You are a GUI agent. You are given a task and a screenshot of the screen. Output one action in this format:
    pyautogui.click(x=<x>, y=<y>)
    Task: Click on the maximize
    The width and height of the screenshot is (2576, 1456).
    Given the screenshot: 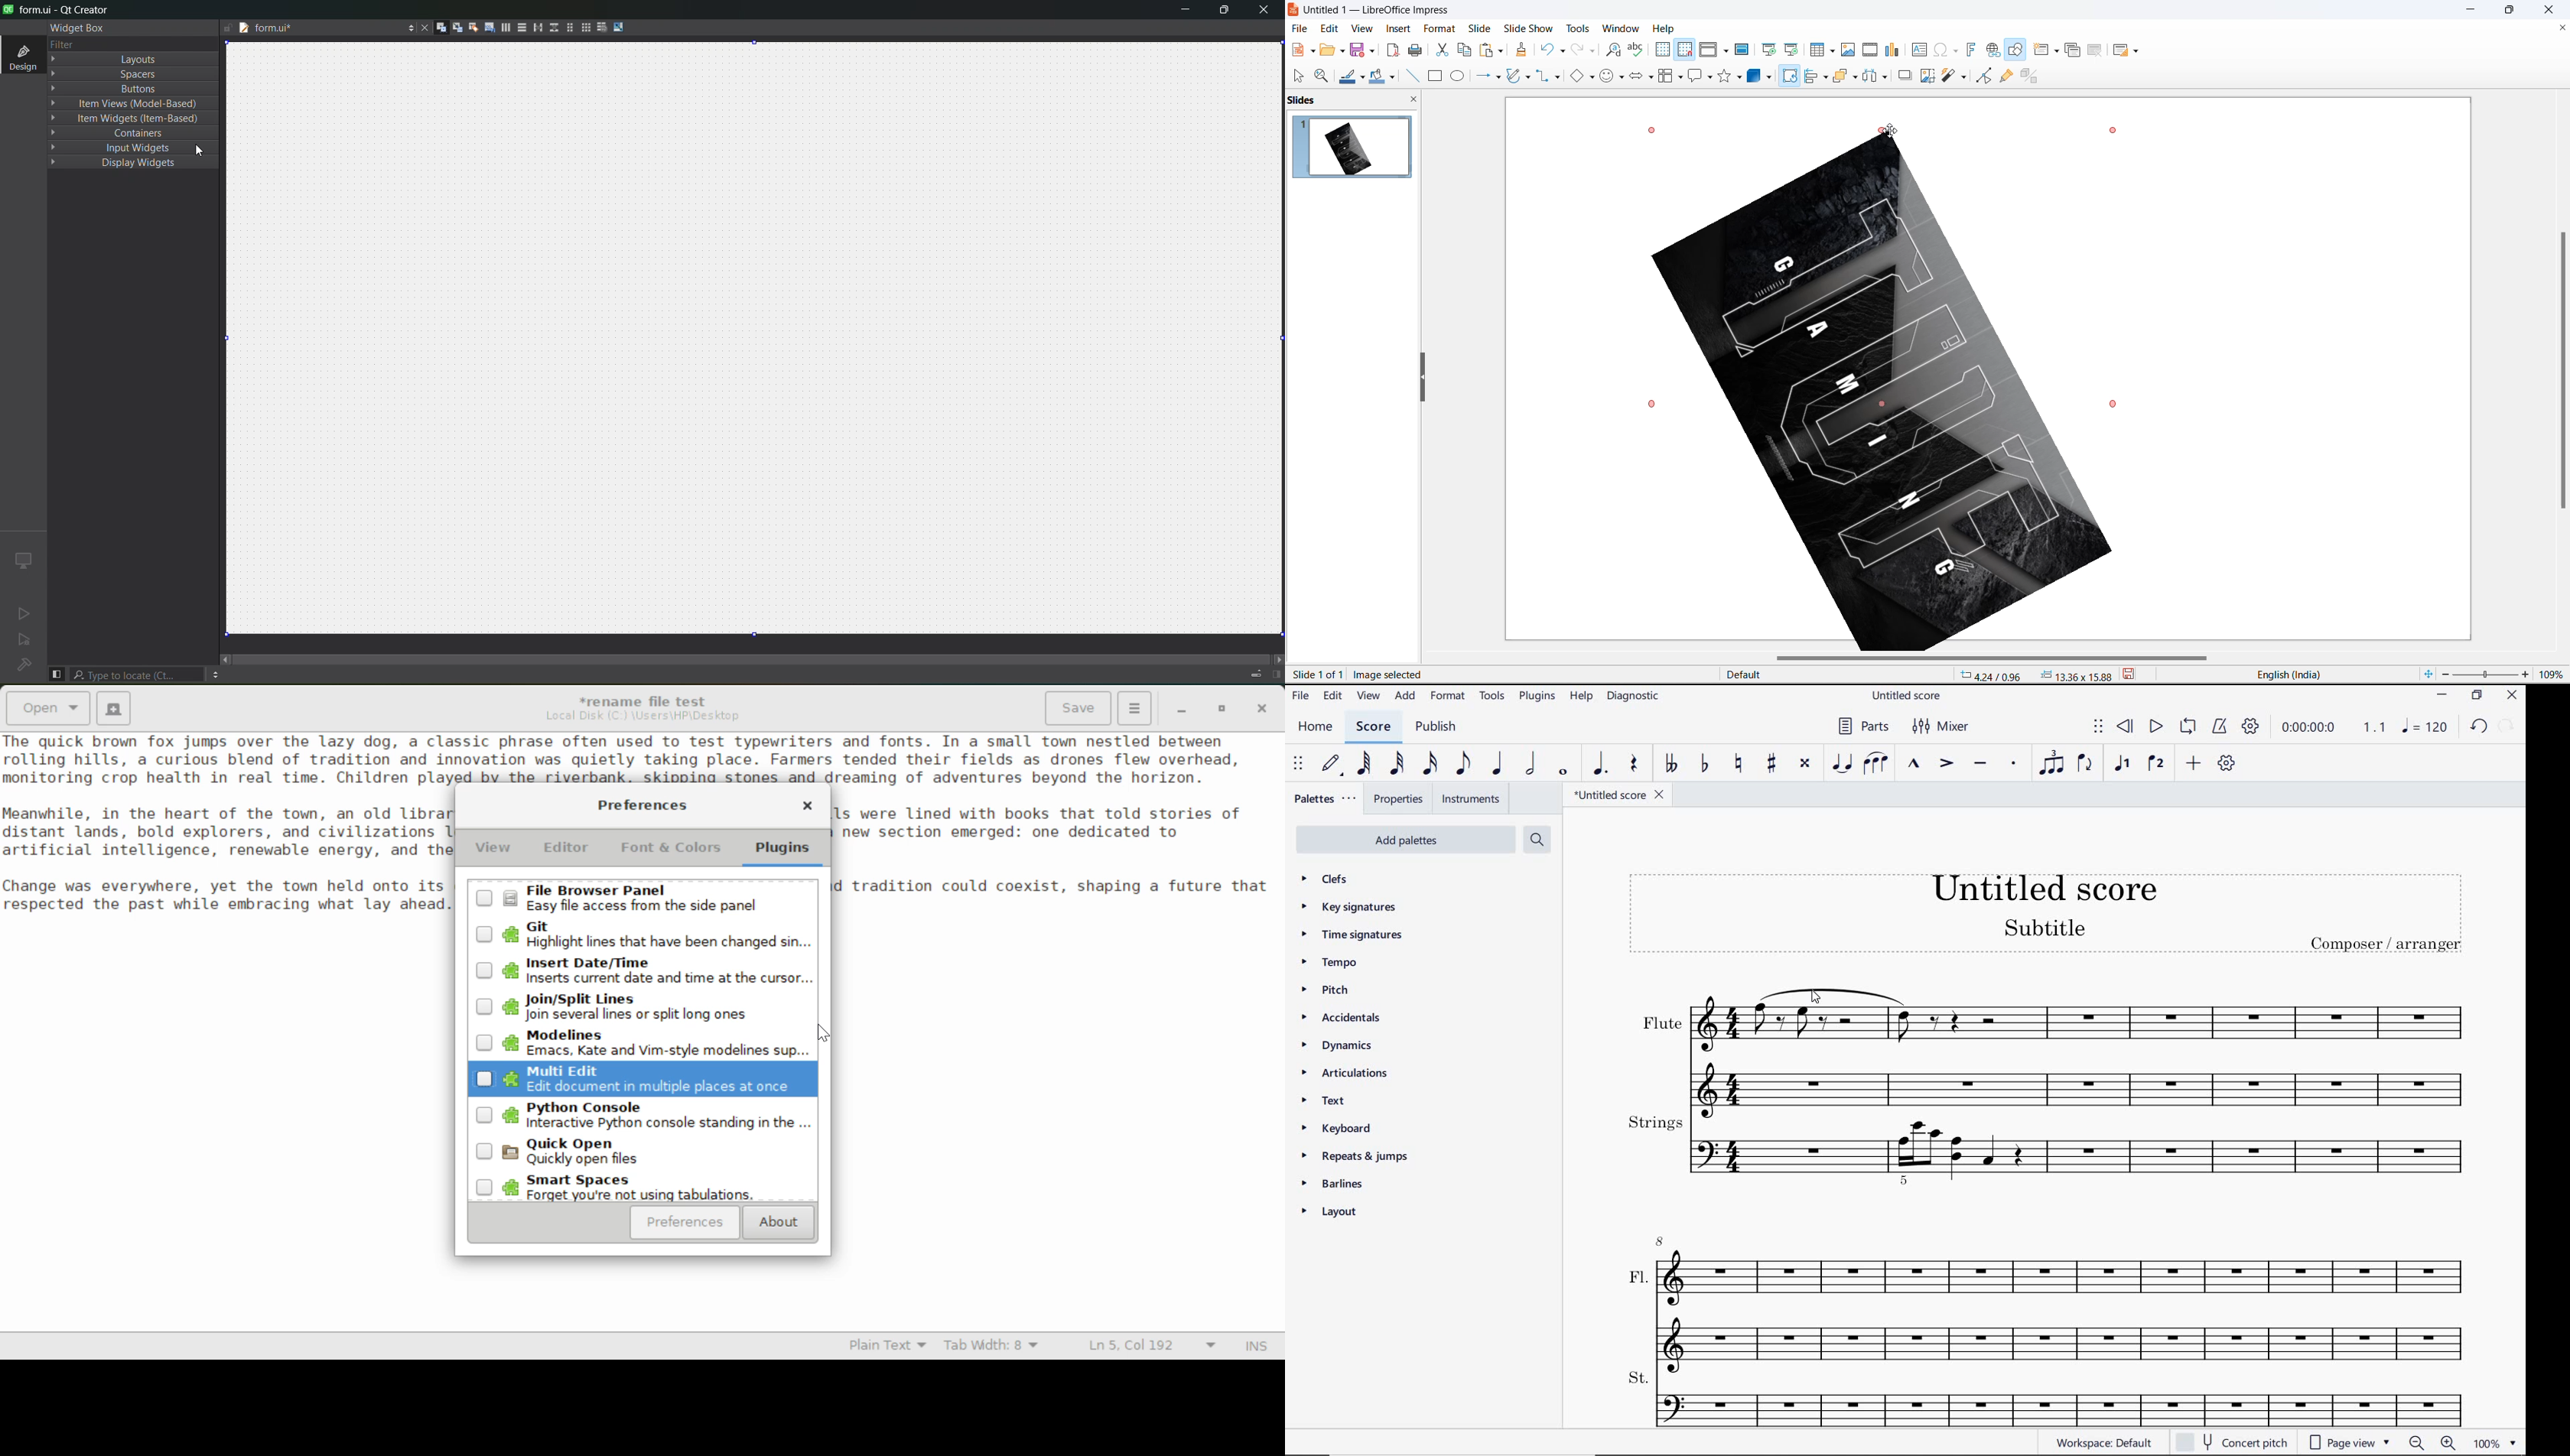 What is the action you would take?
    pyautogui.click(x=1227, y=13)
    